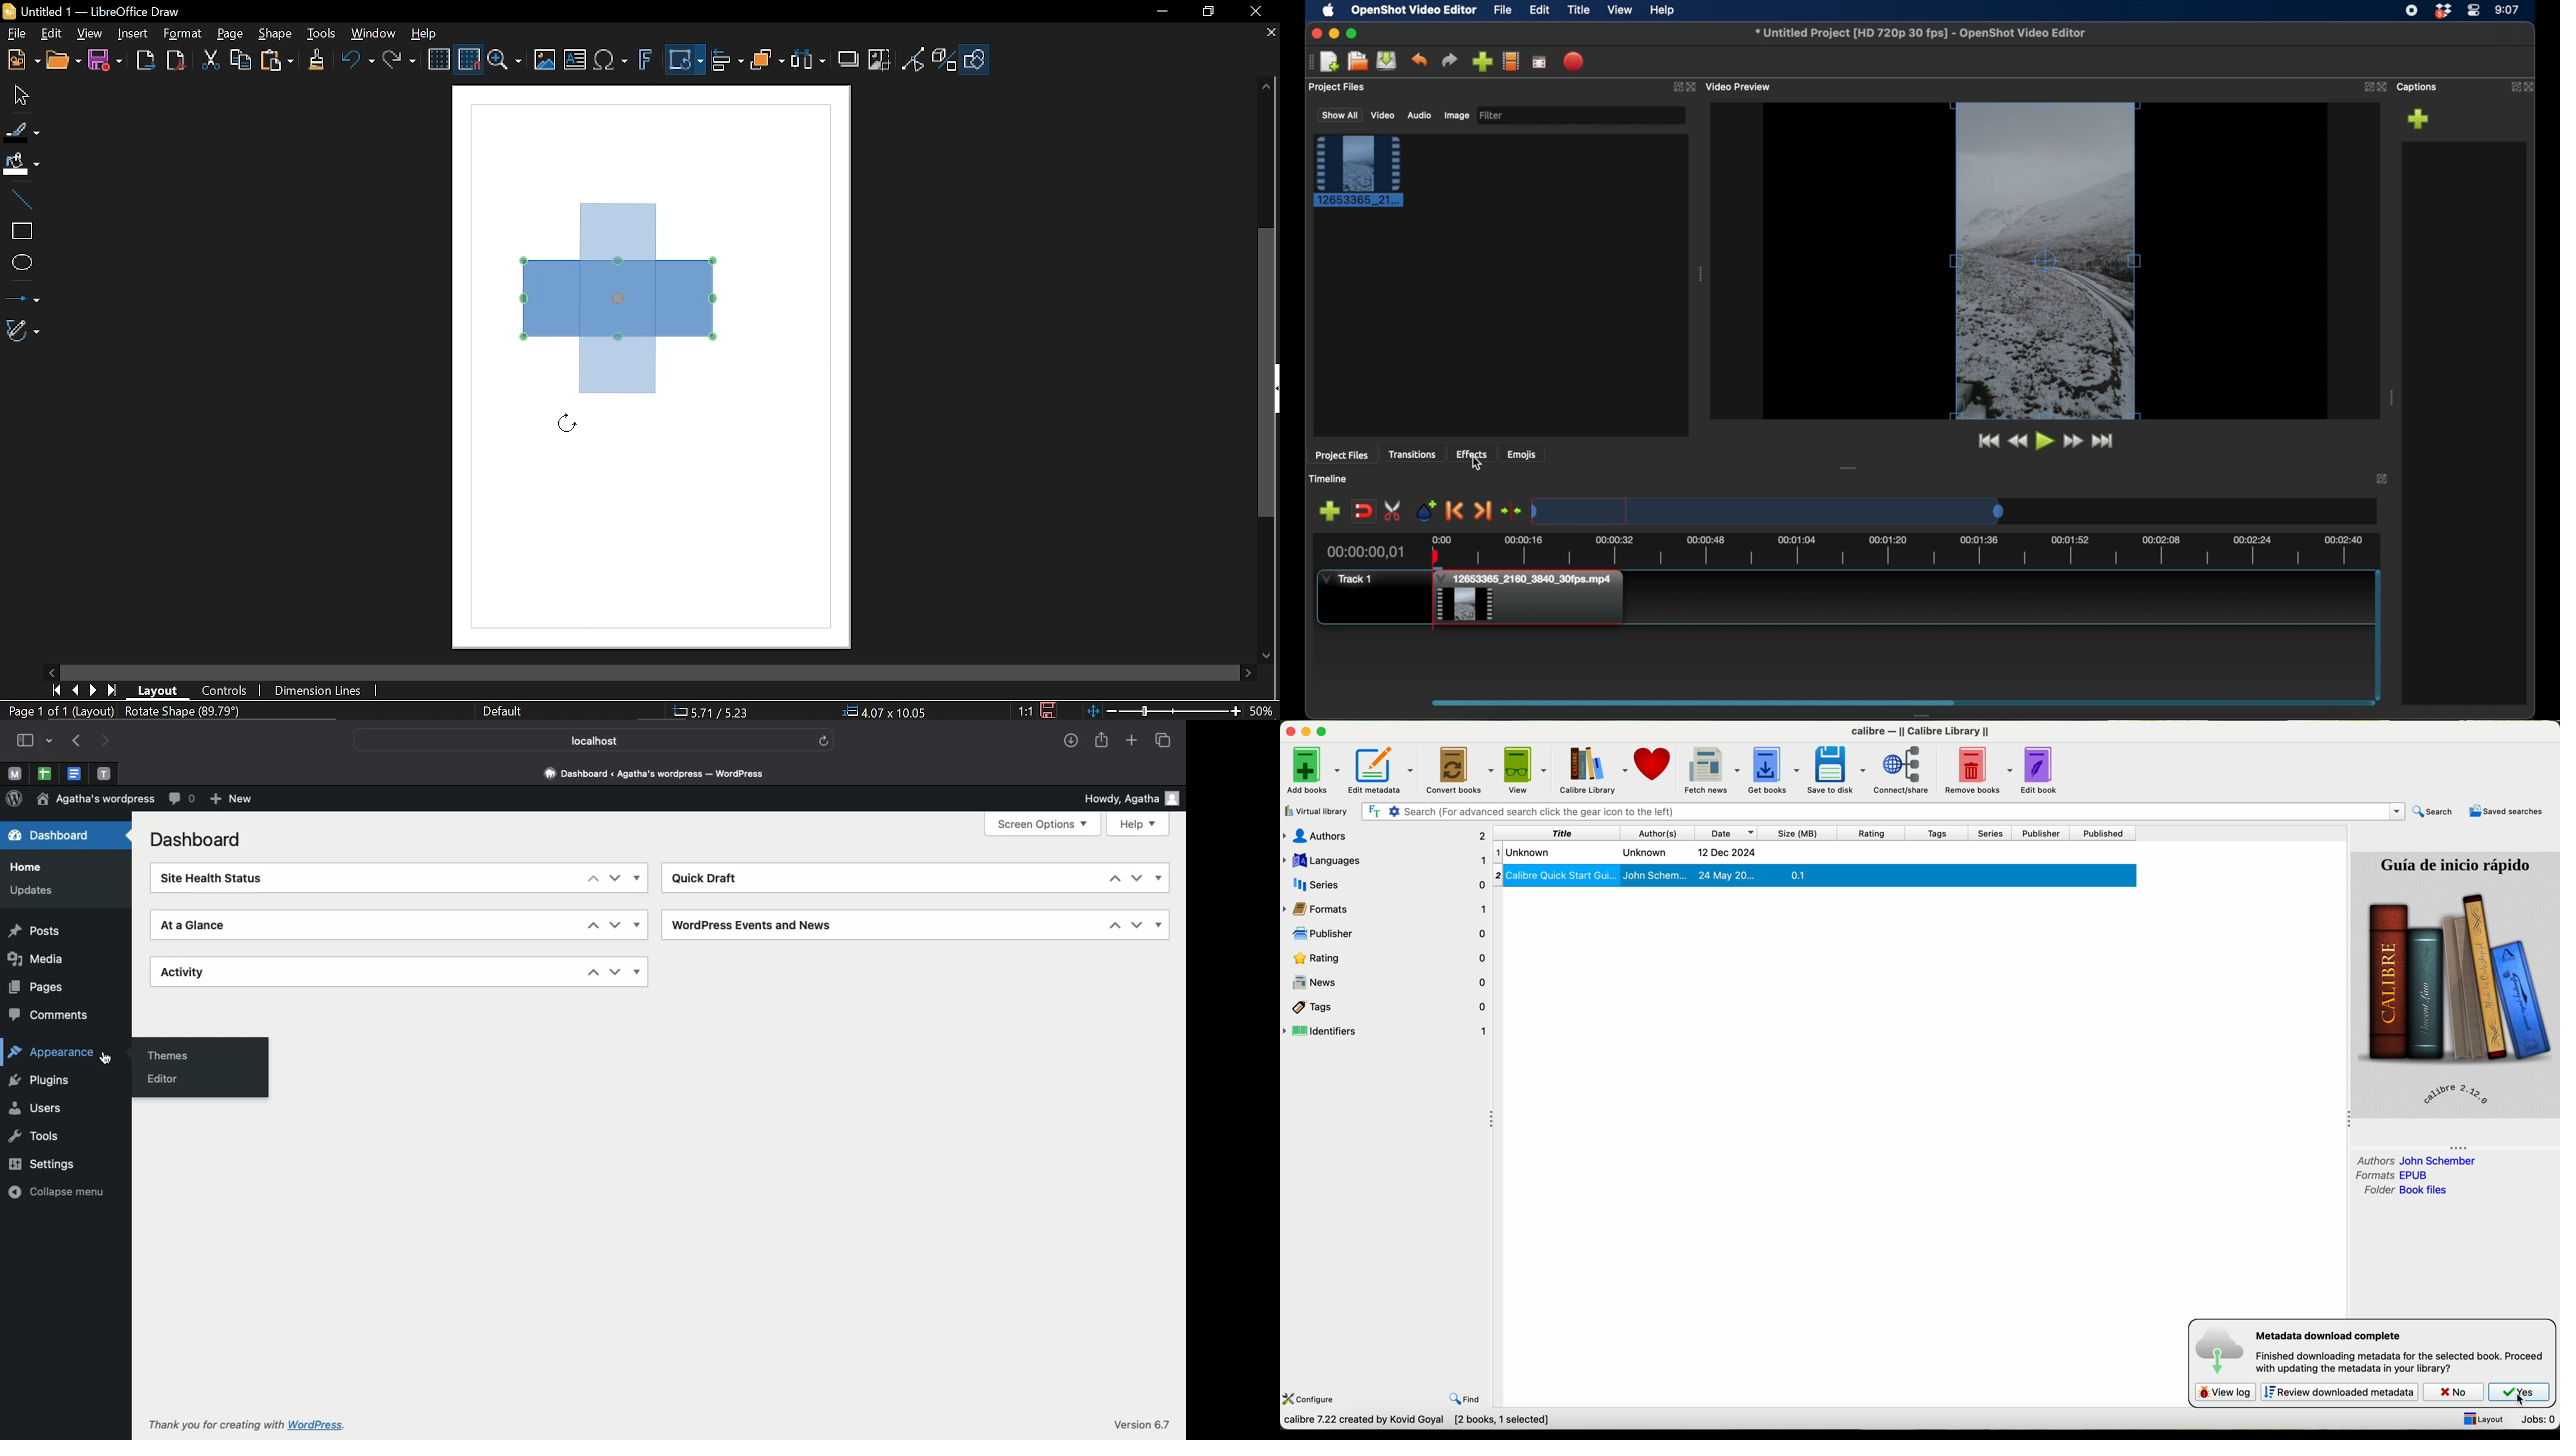 Image resolution: width=2576 pixels, height=1456 pixels. I want to click on Help, so click(424, 34).